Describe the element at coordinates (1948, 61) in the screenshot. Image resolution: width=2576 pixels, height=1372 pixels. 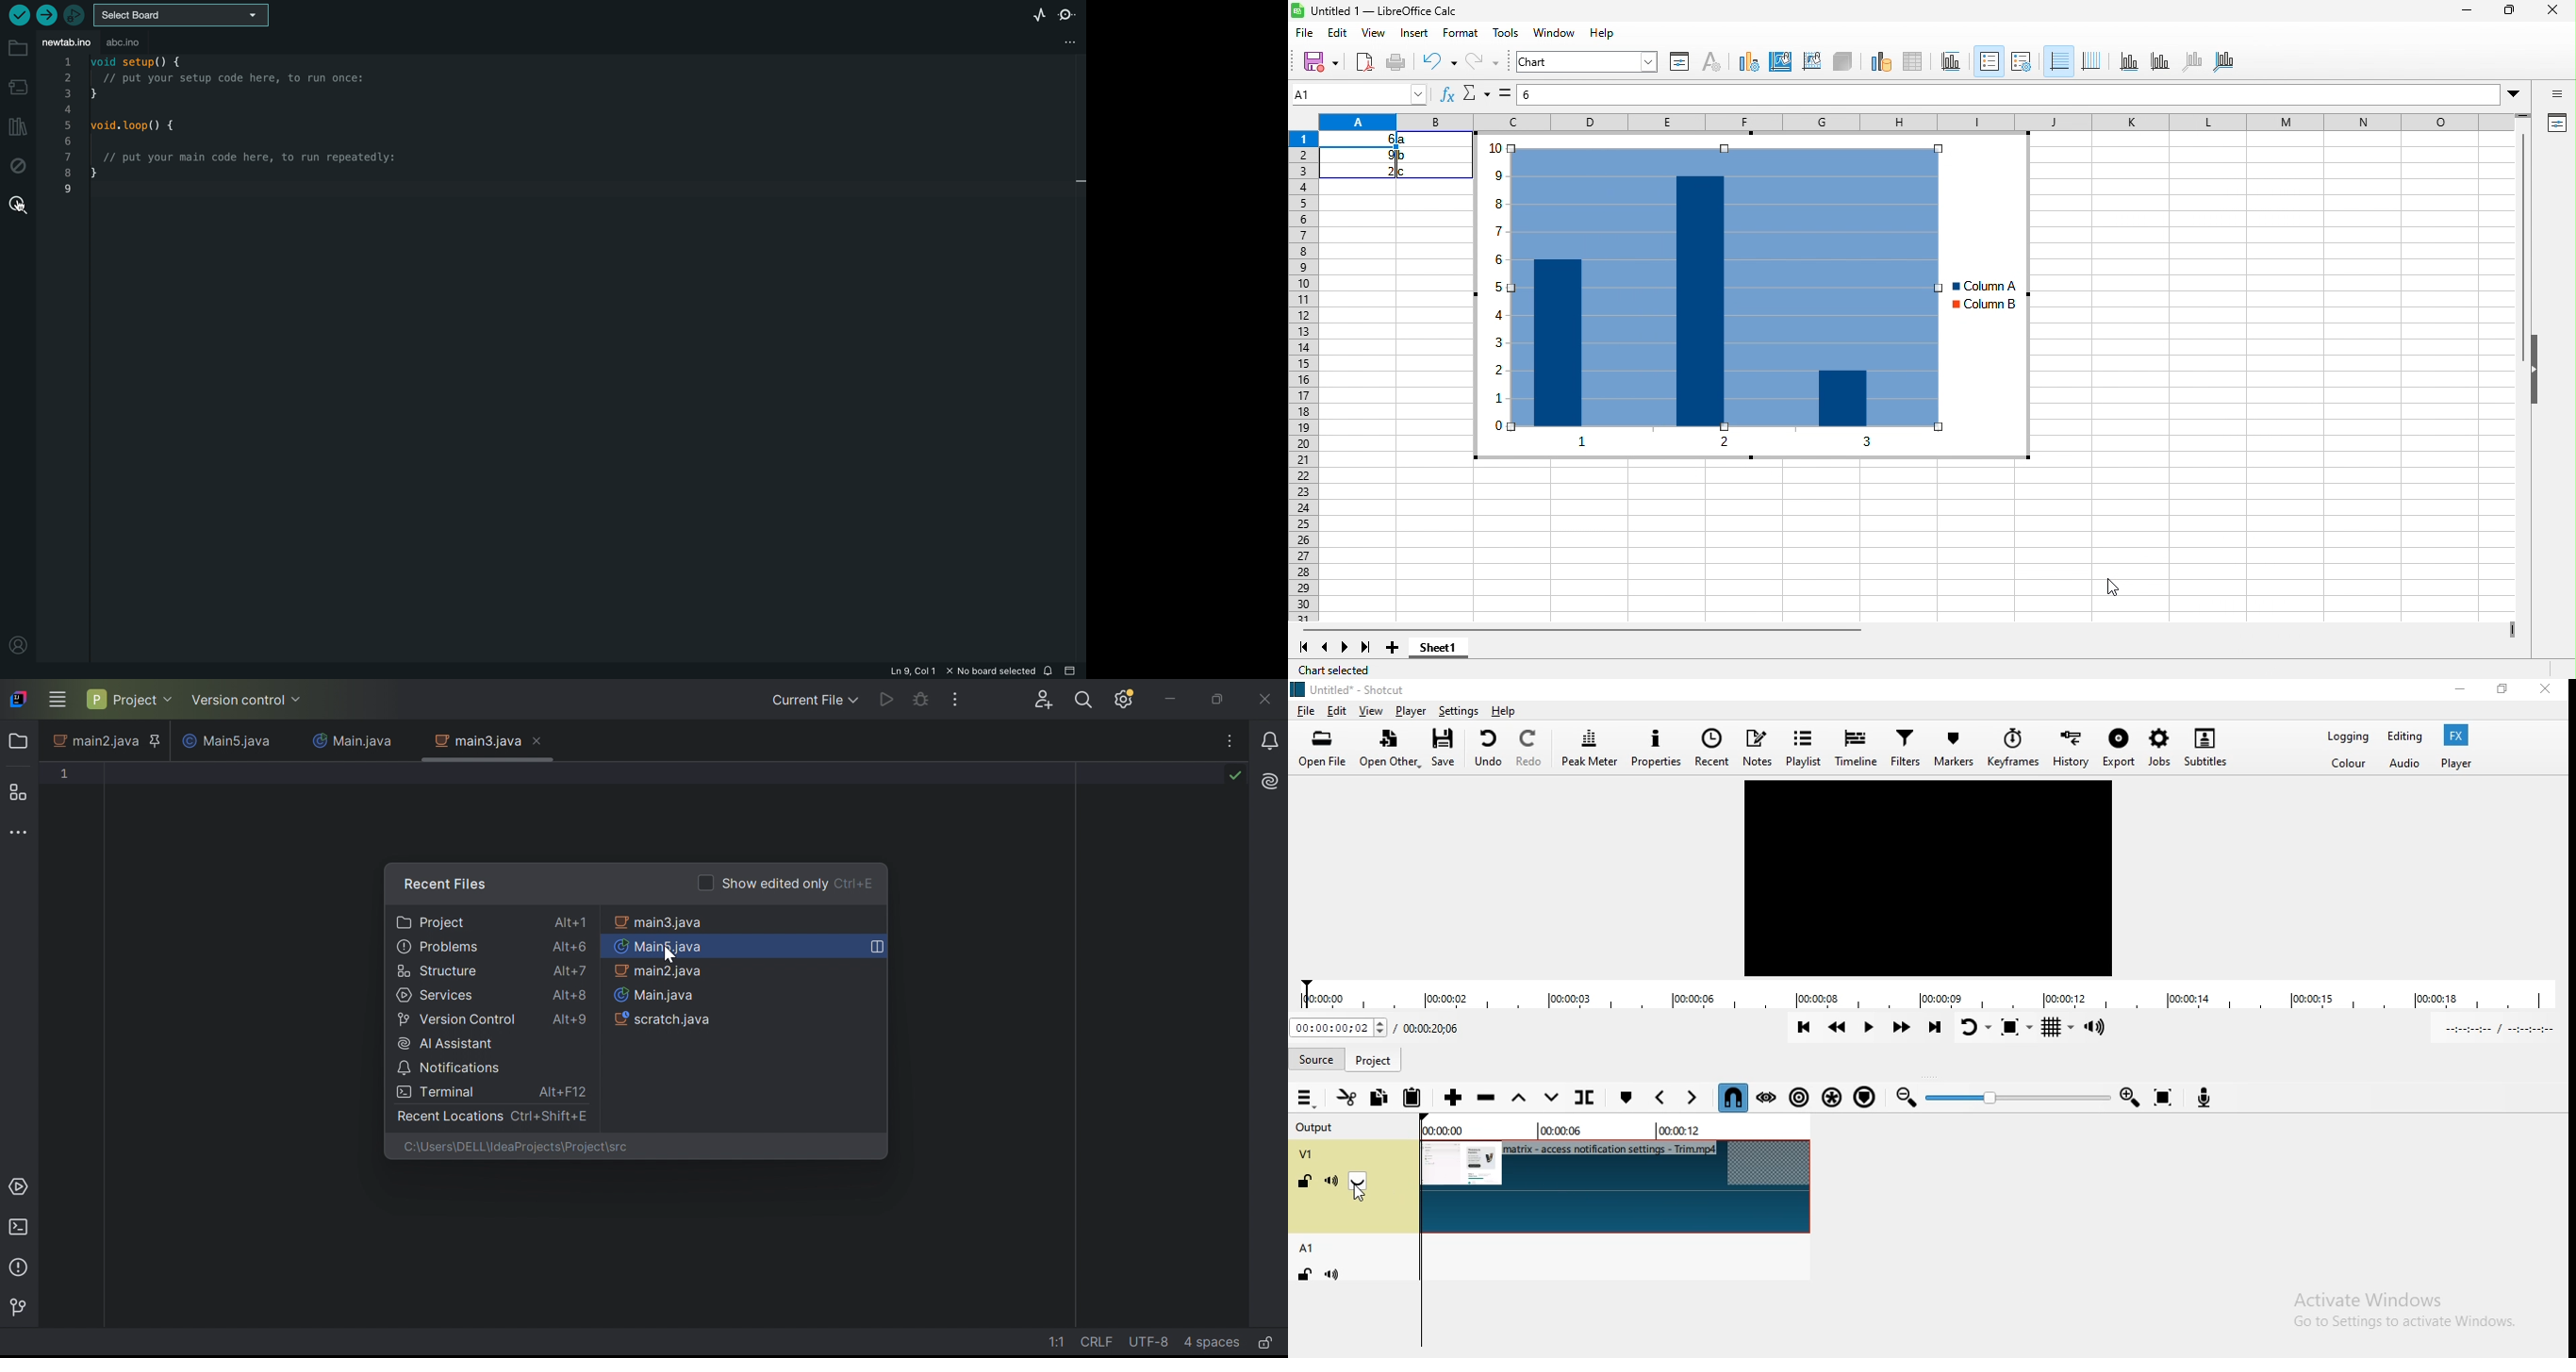
I see `titles` at that location.